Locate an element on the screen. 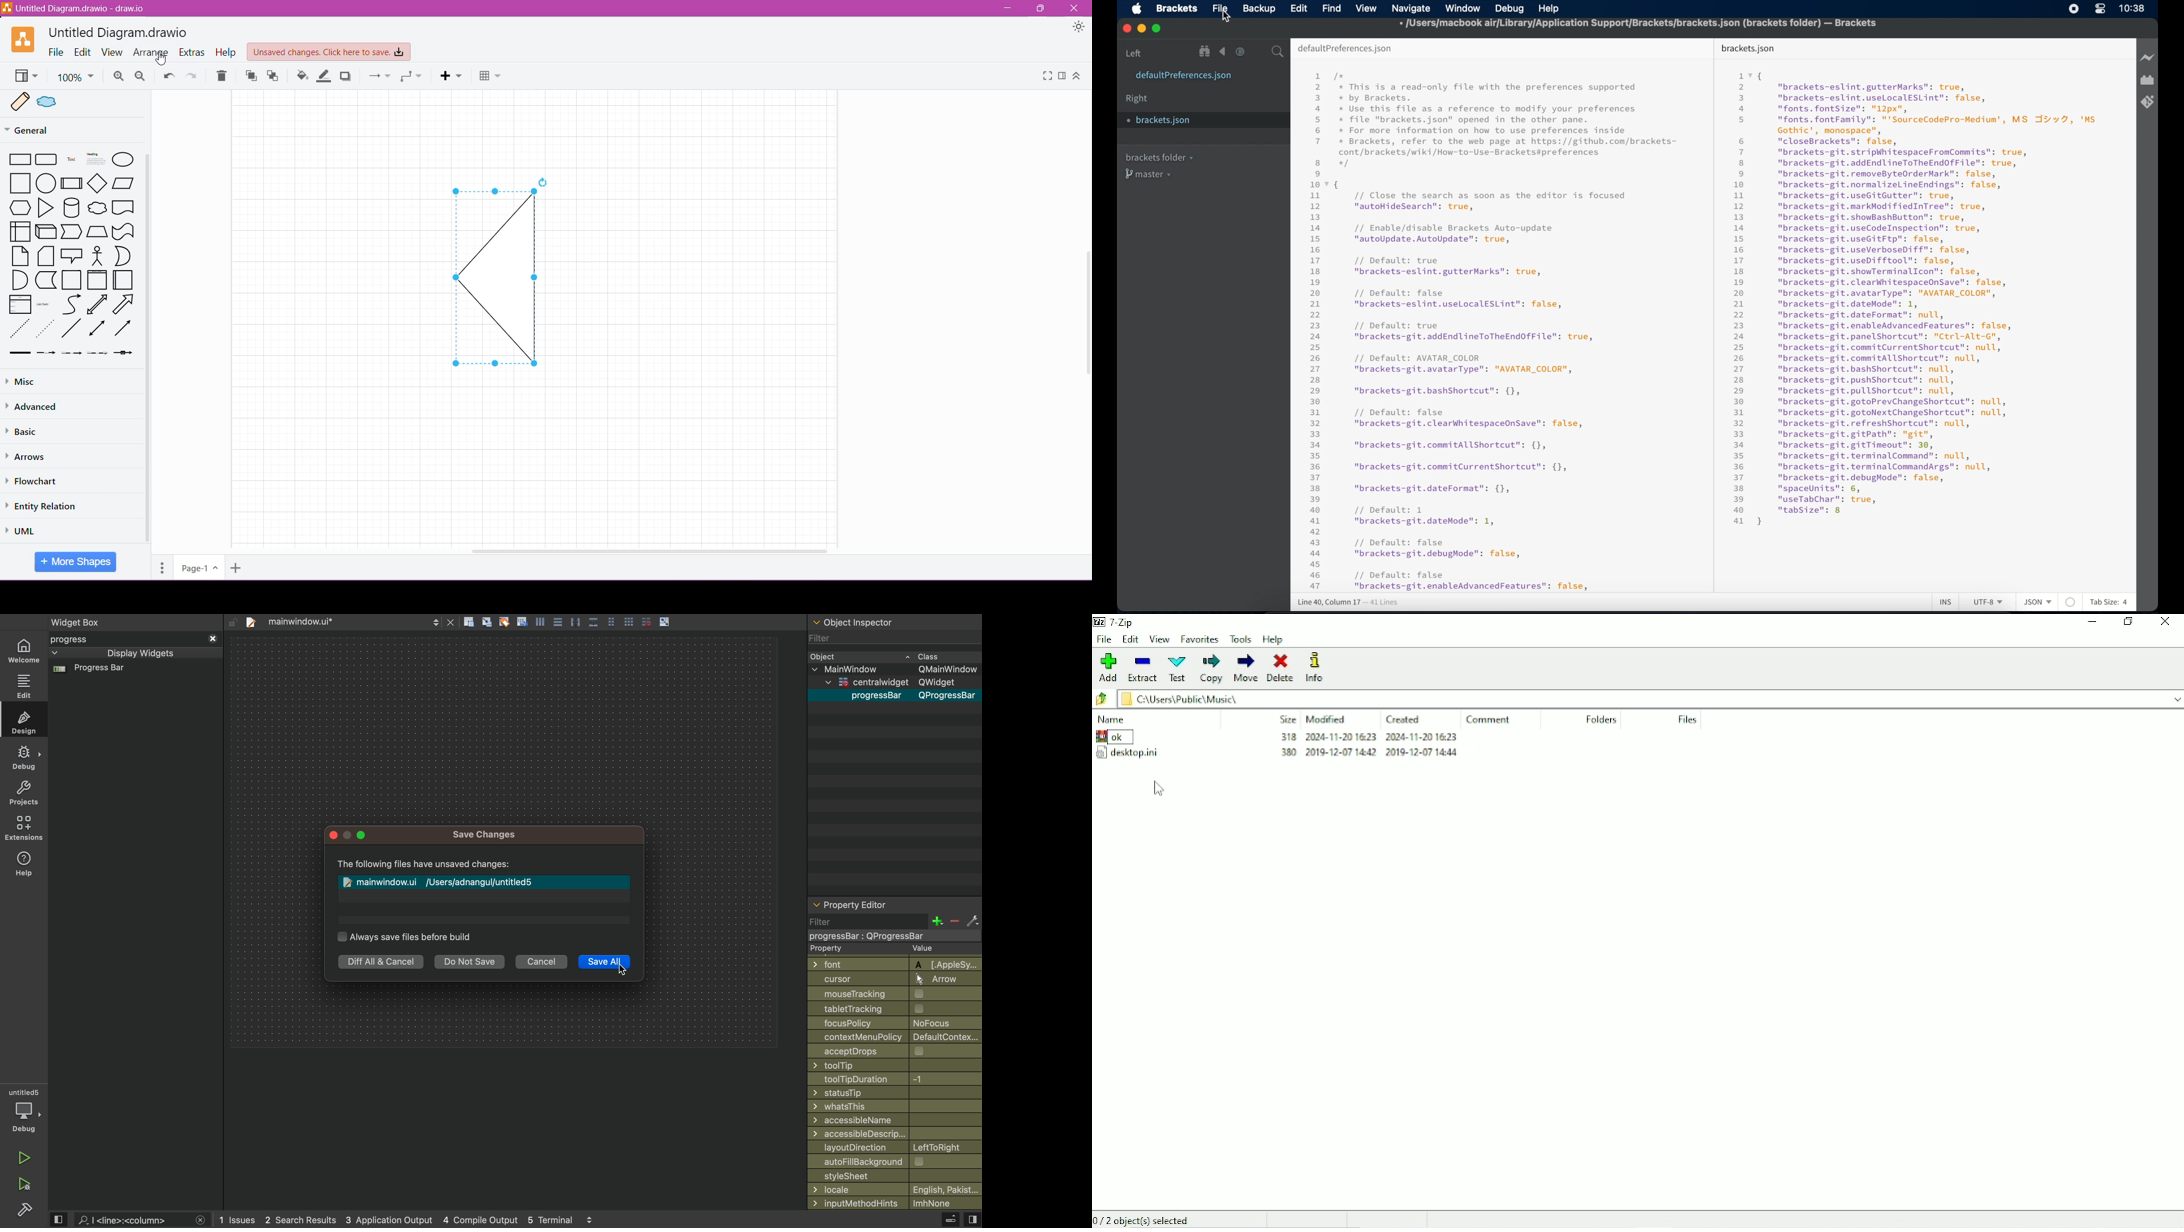 This screenshot has width=2184, height=1232. Zoom In is located at coordinates (118, 76).